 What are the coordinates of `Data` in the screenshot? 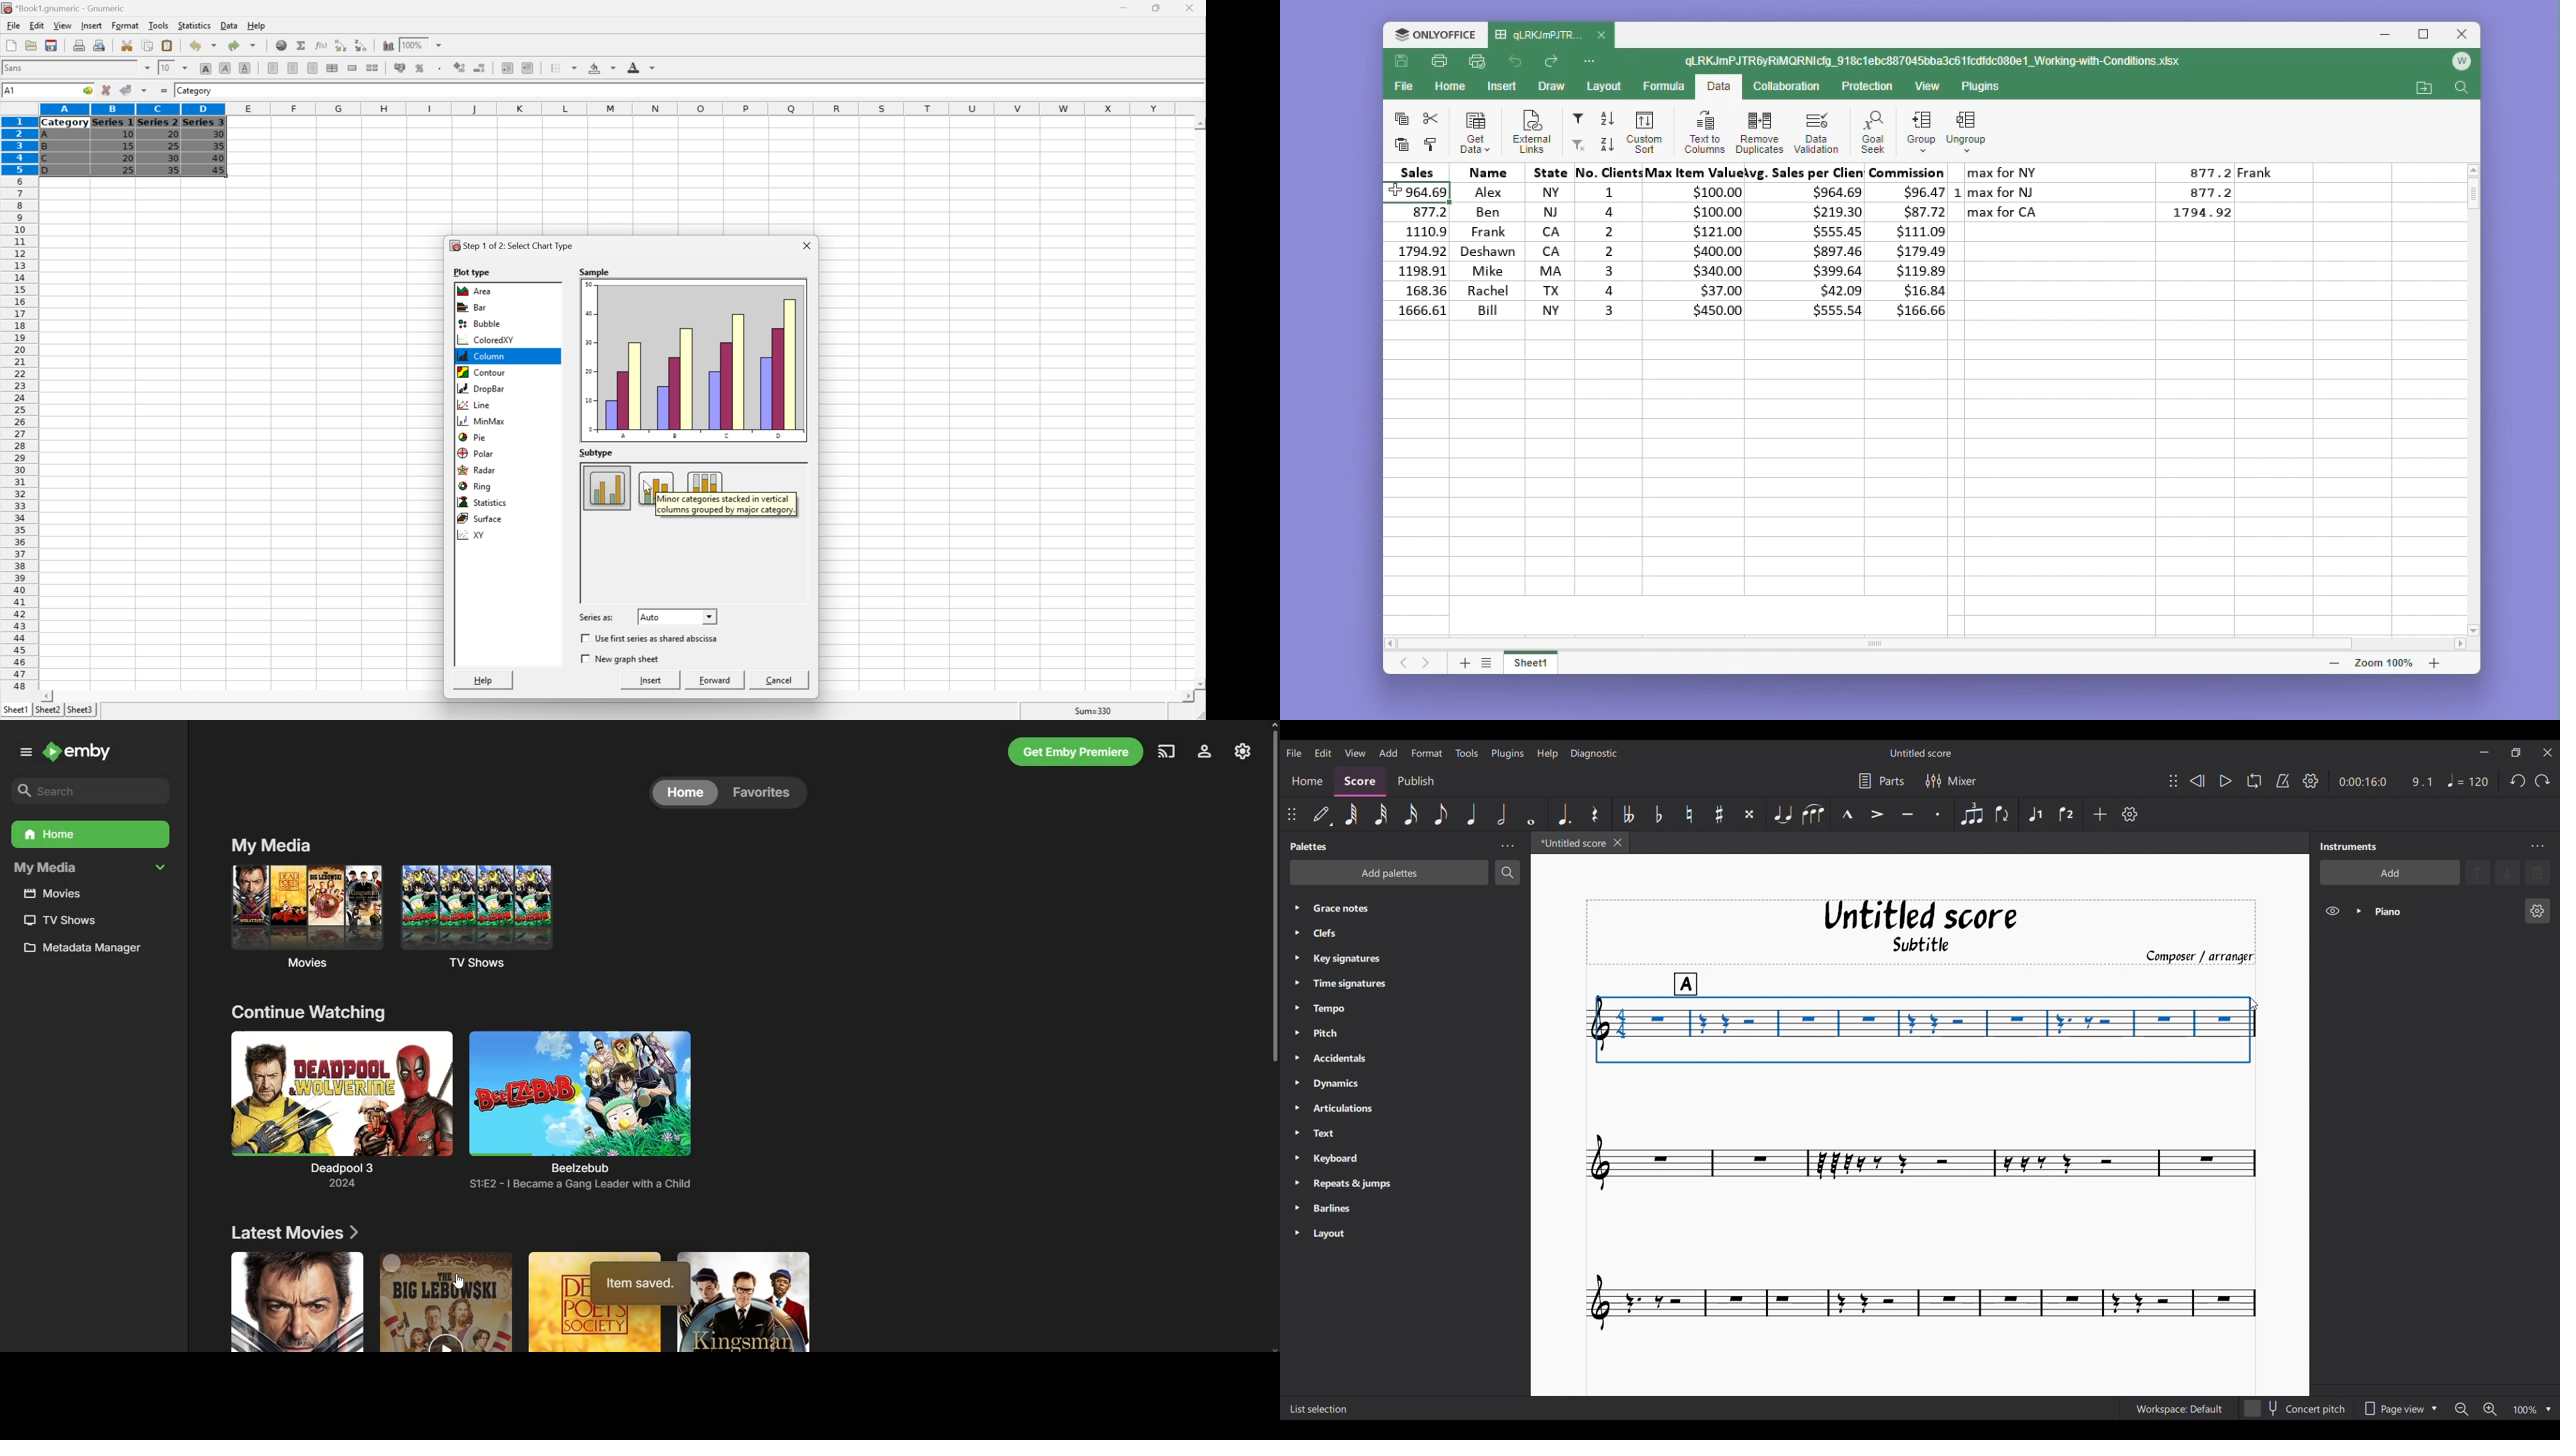 It's located at (230, 24).